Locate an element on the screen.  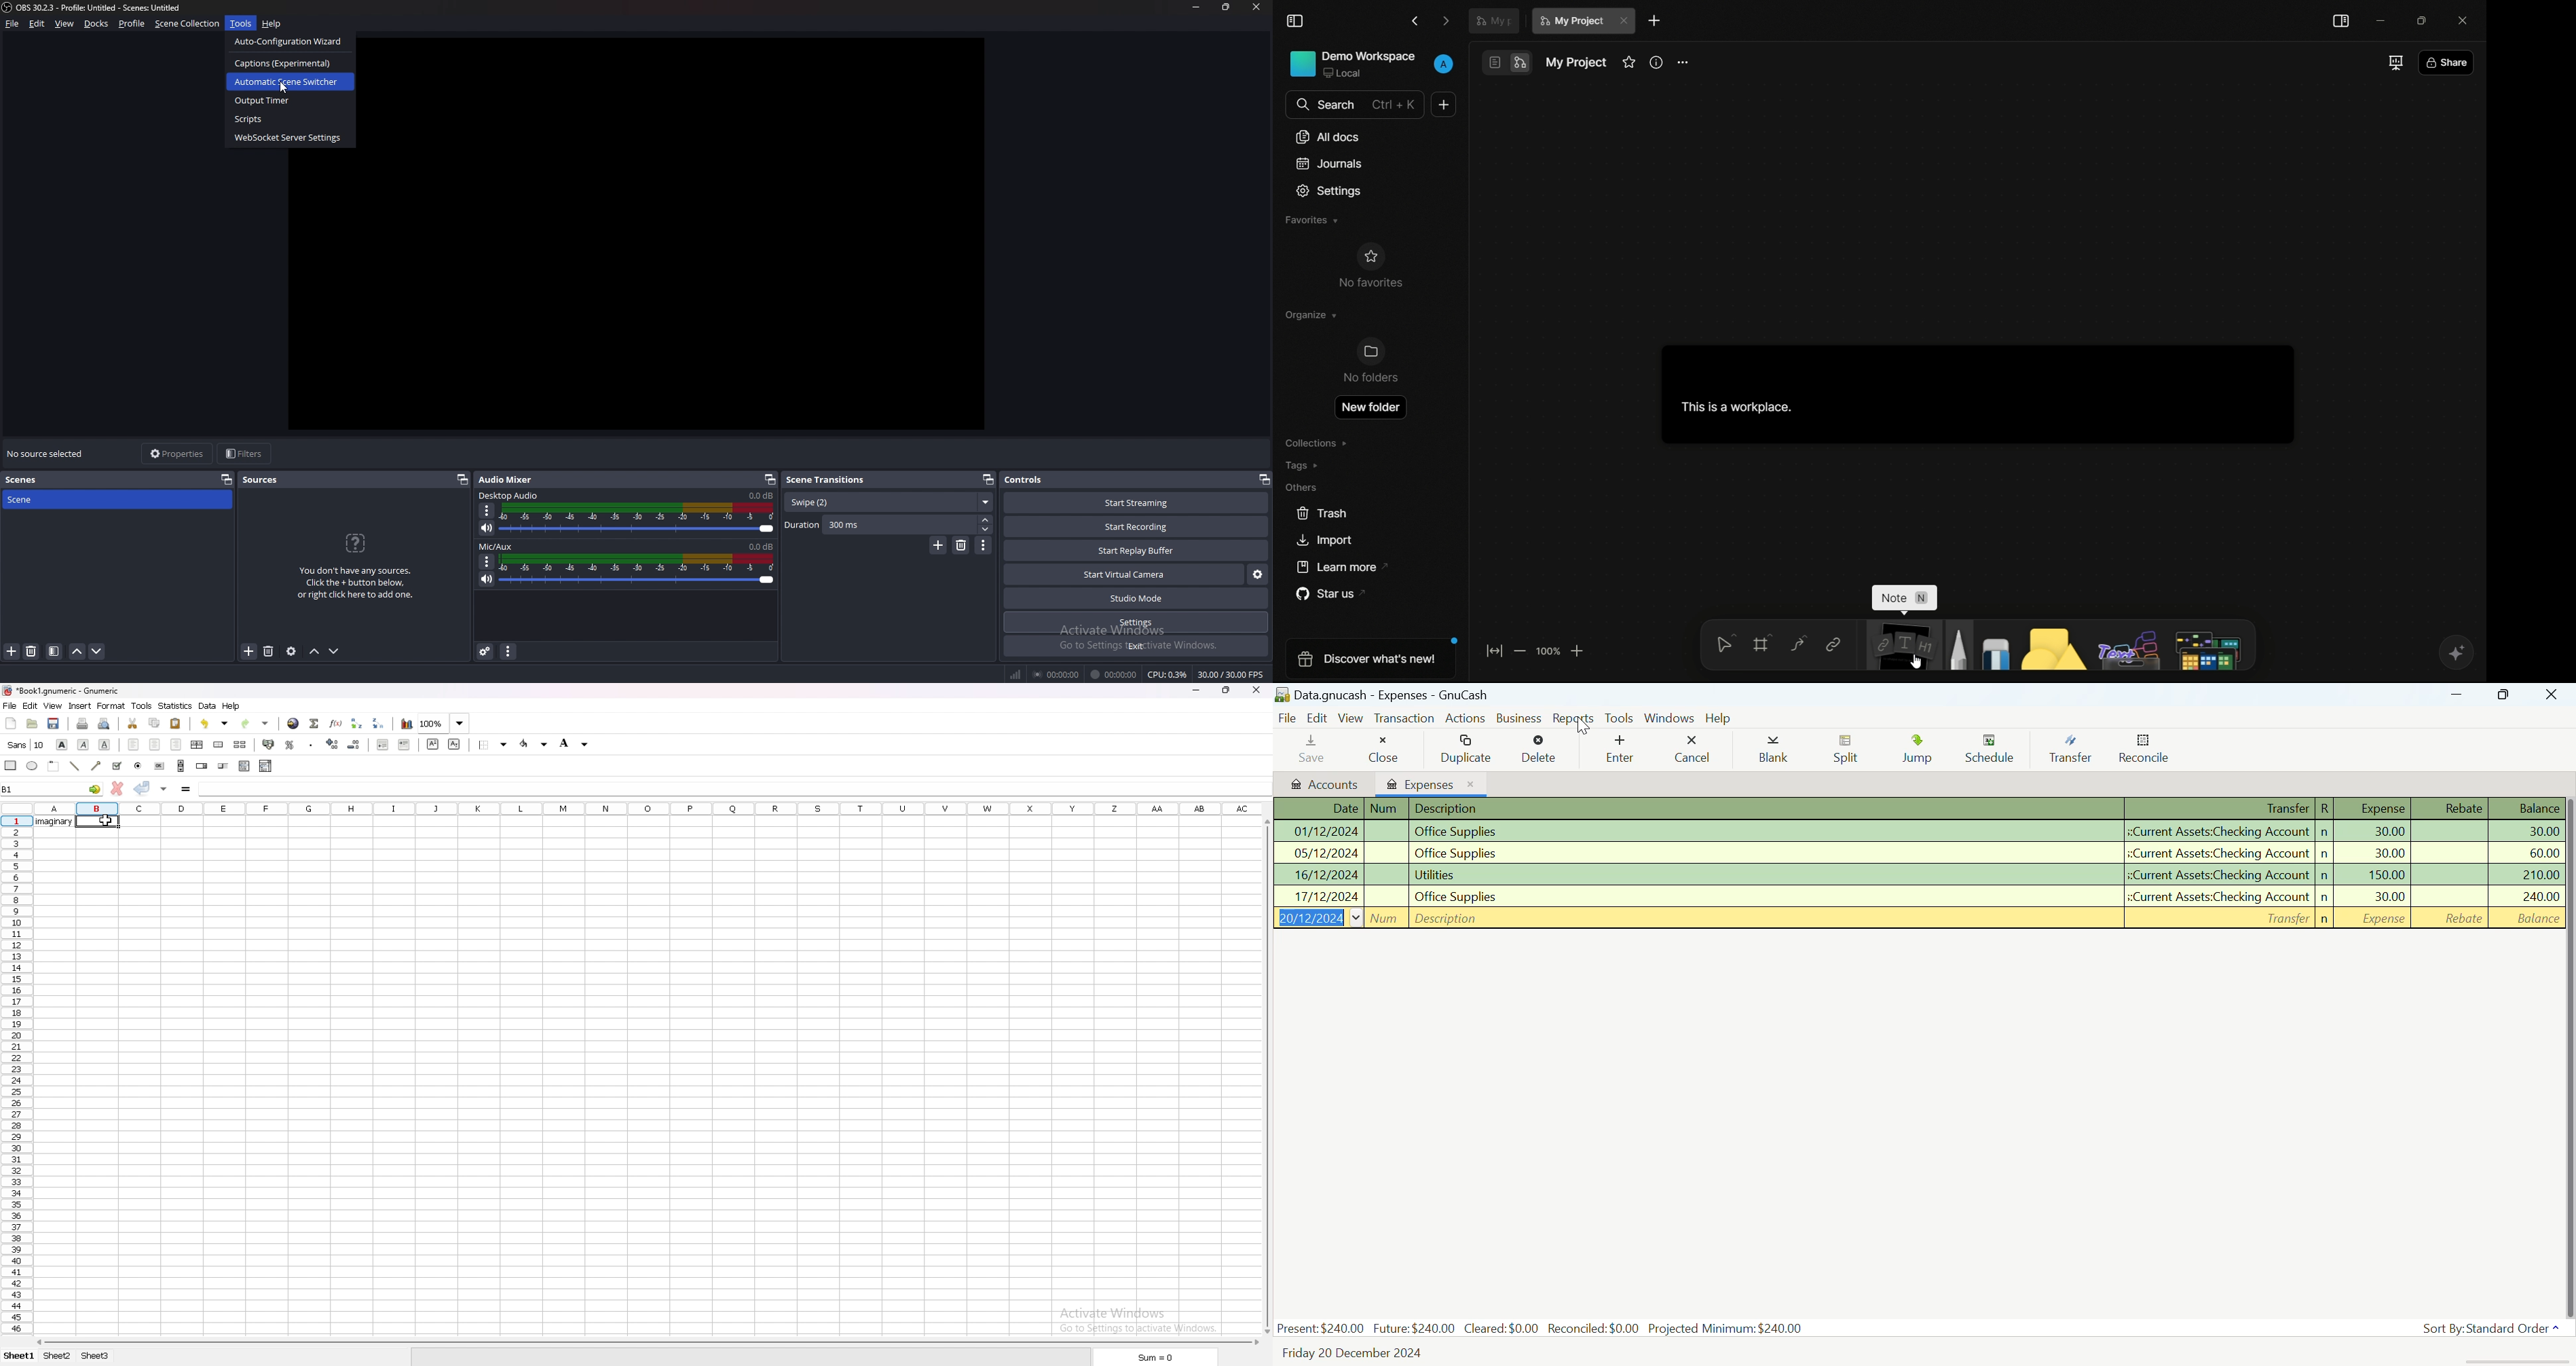
Accounts Tab is located at coordinates (1324, 786).